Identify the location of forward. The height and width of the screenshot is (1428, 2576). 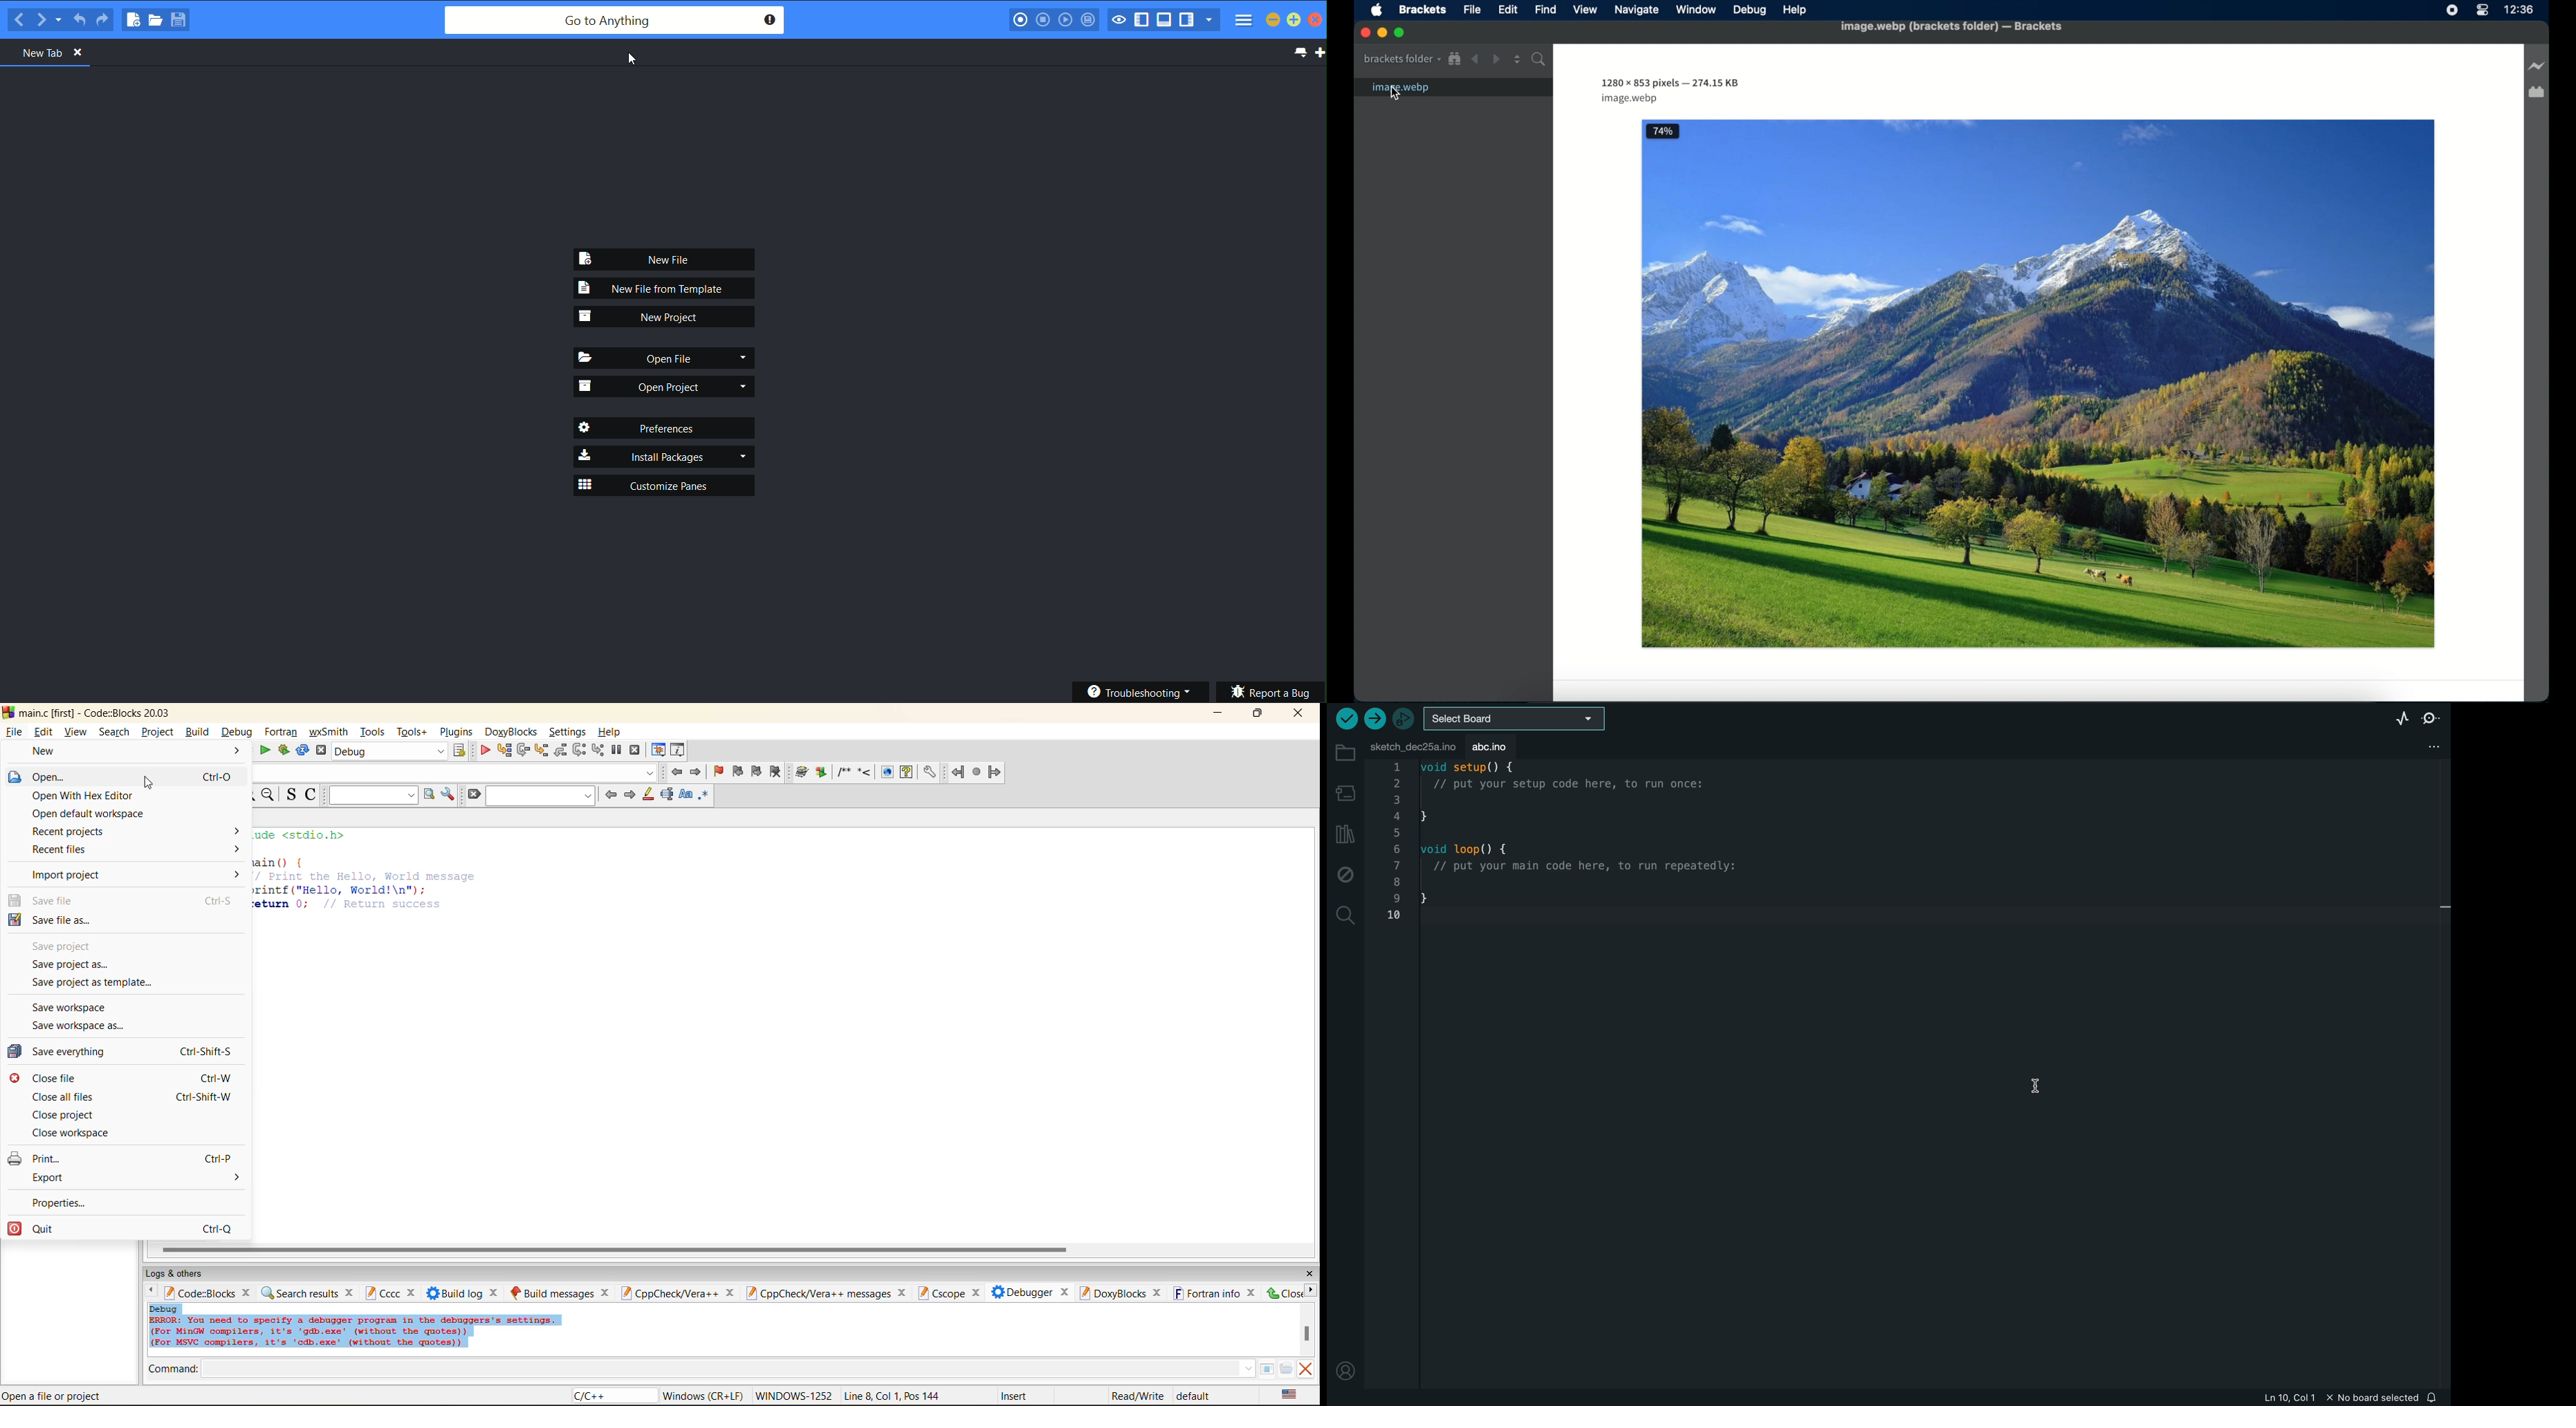
(995, 772).